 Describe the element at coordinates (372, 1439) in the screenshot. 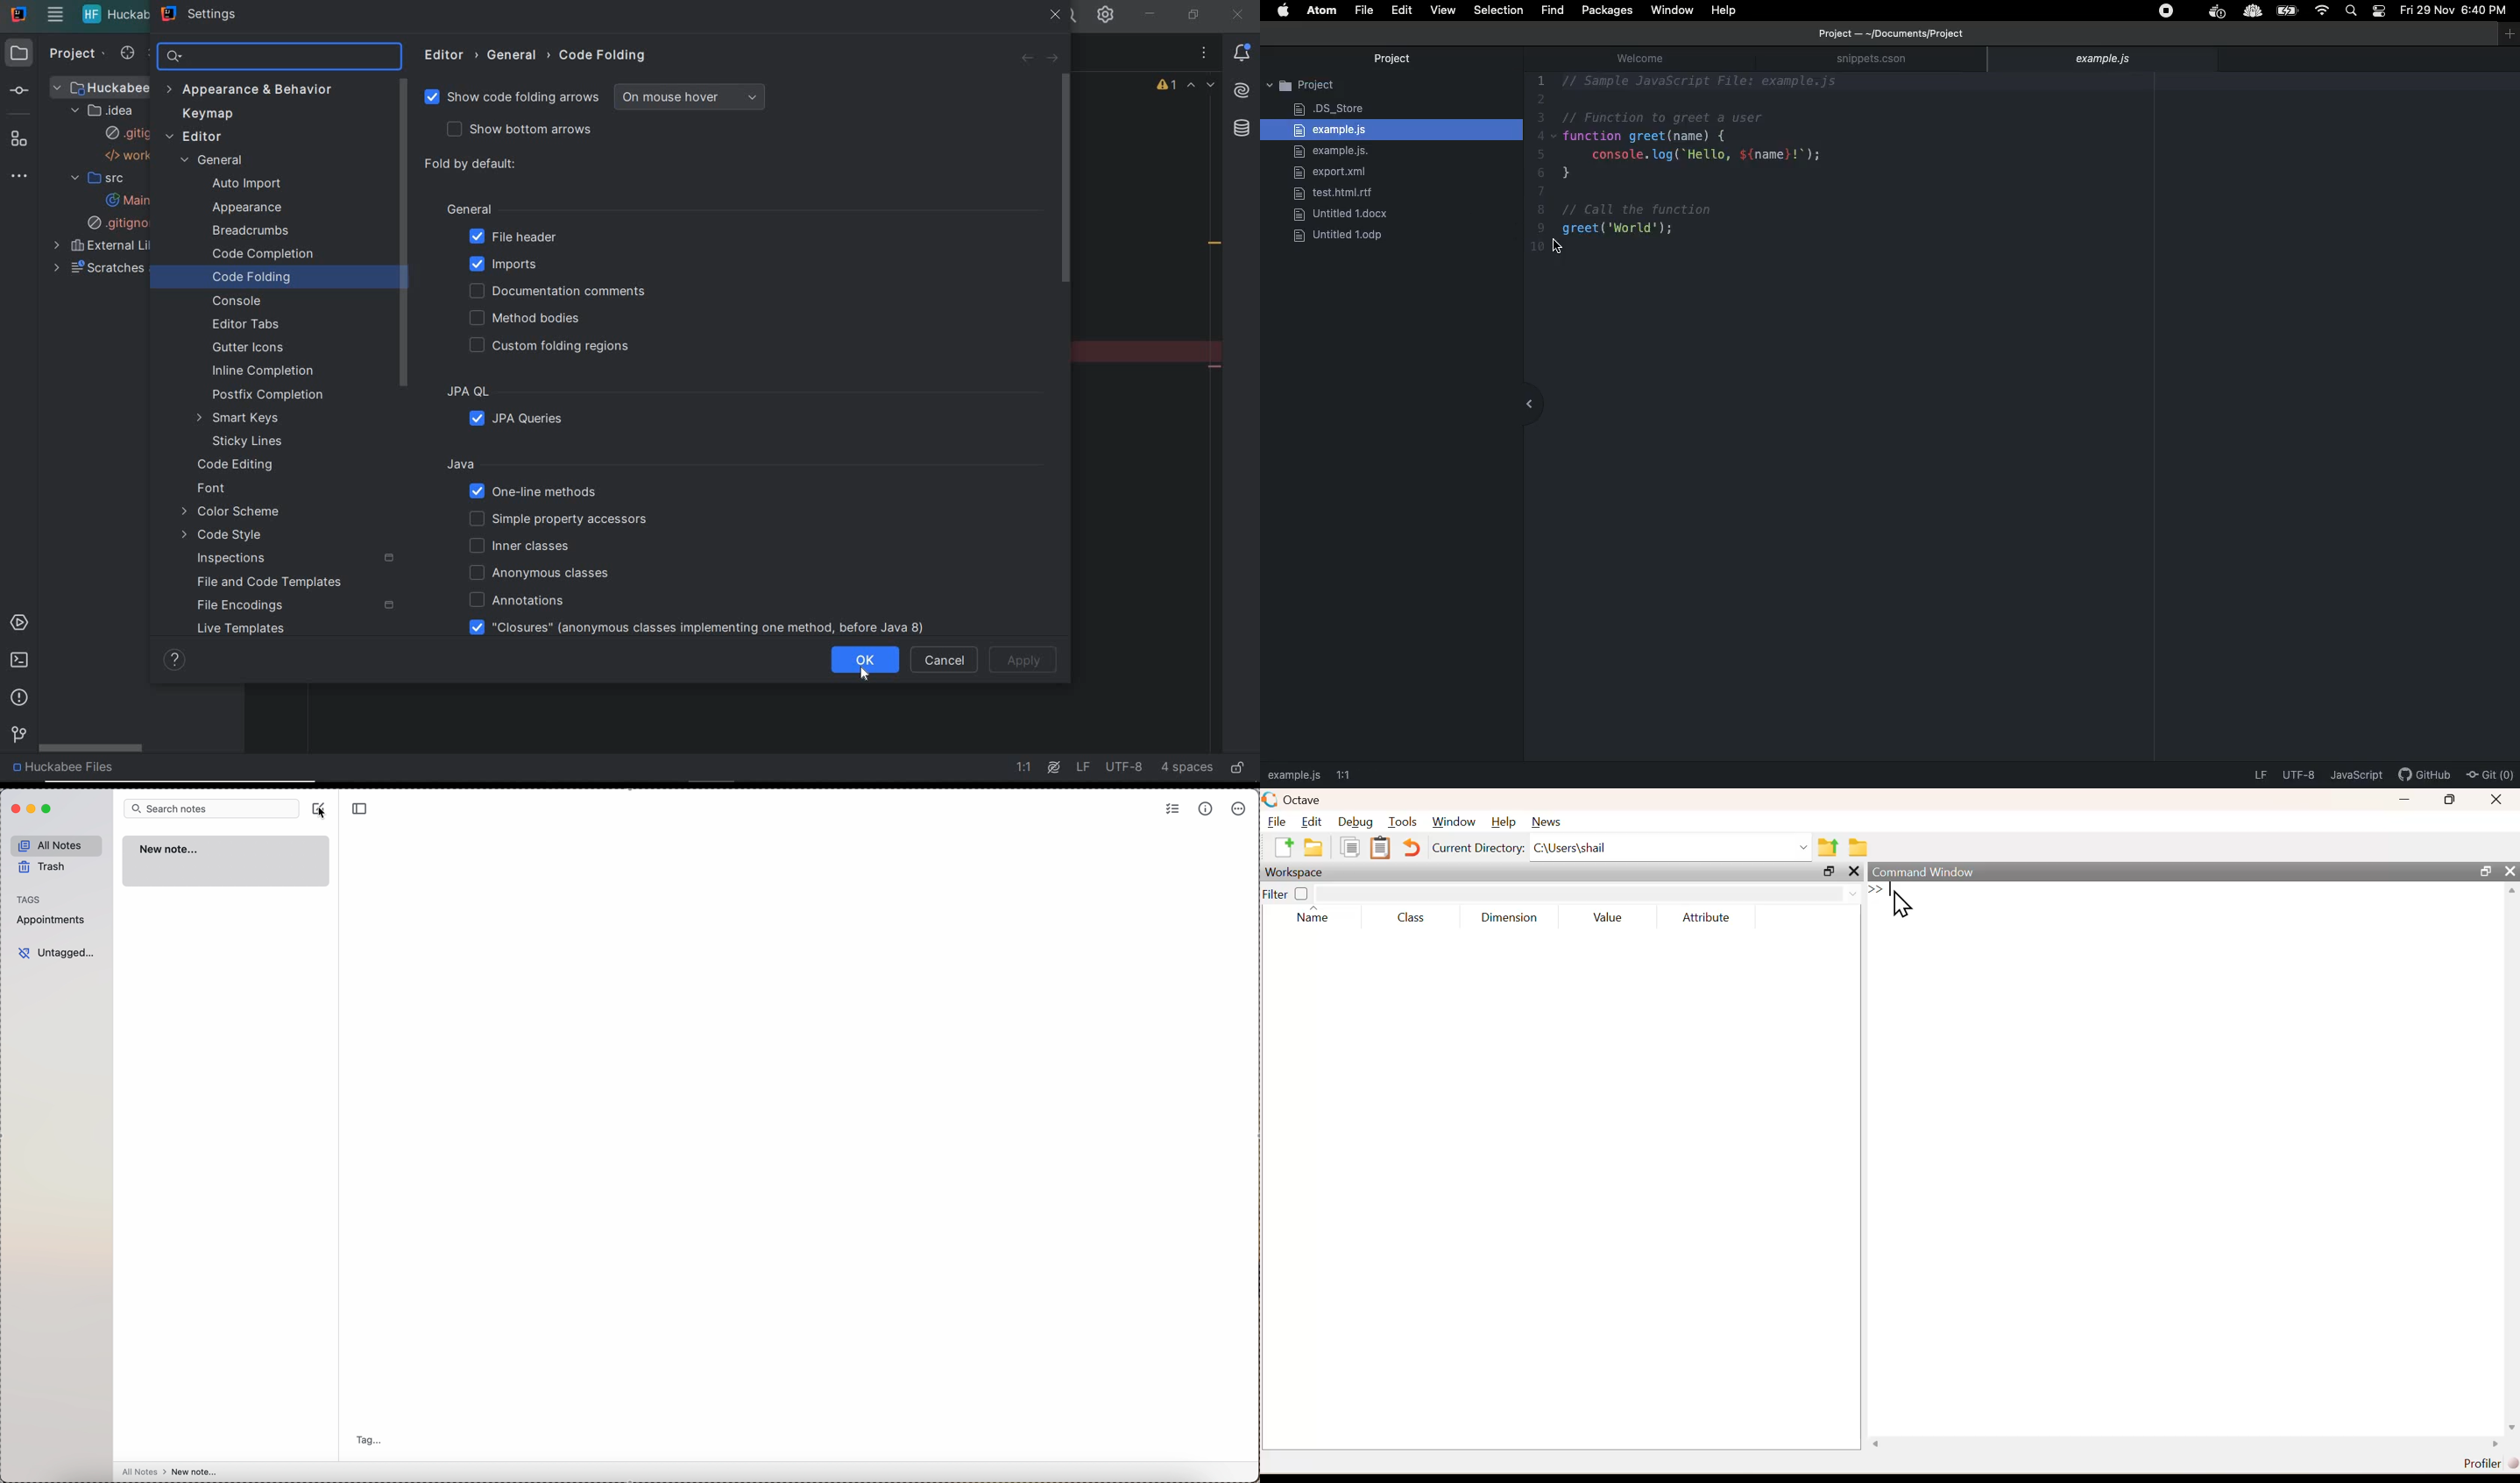

I see `tag` at that location.